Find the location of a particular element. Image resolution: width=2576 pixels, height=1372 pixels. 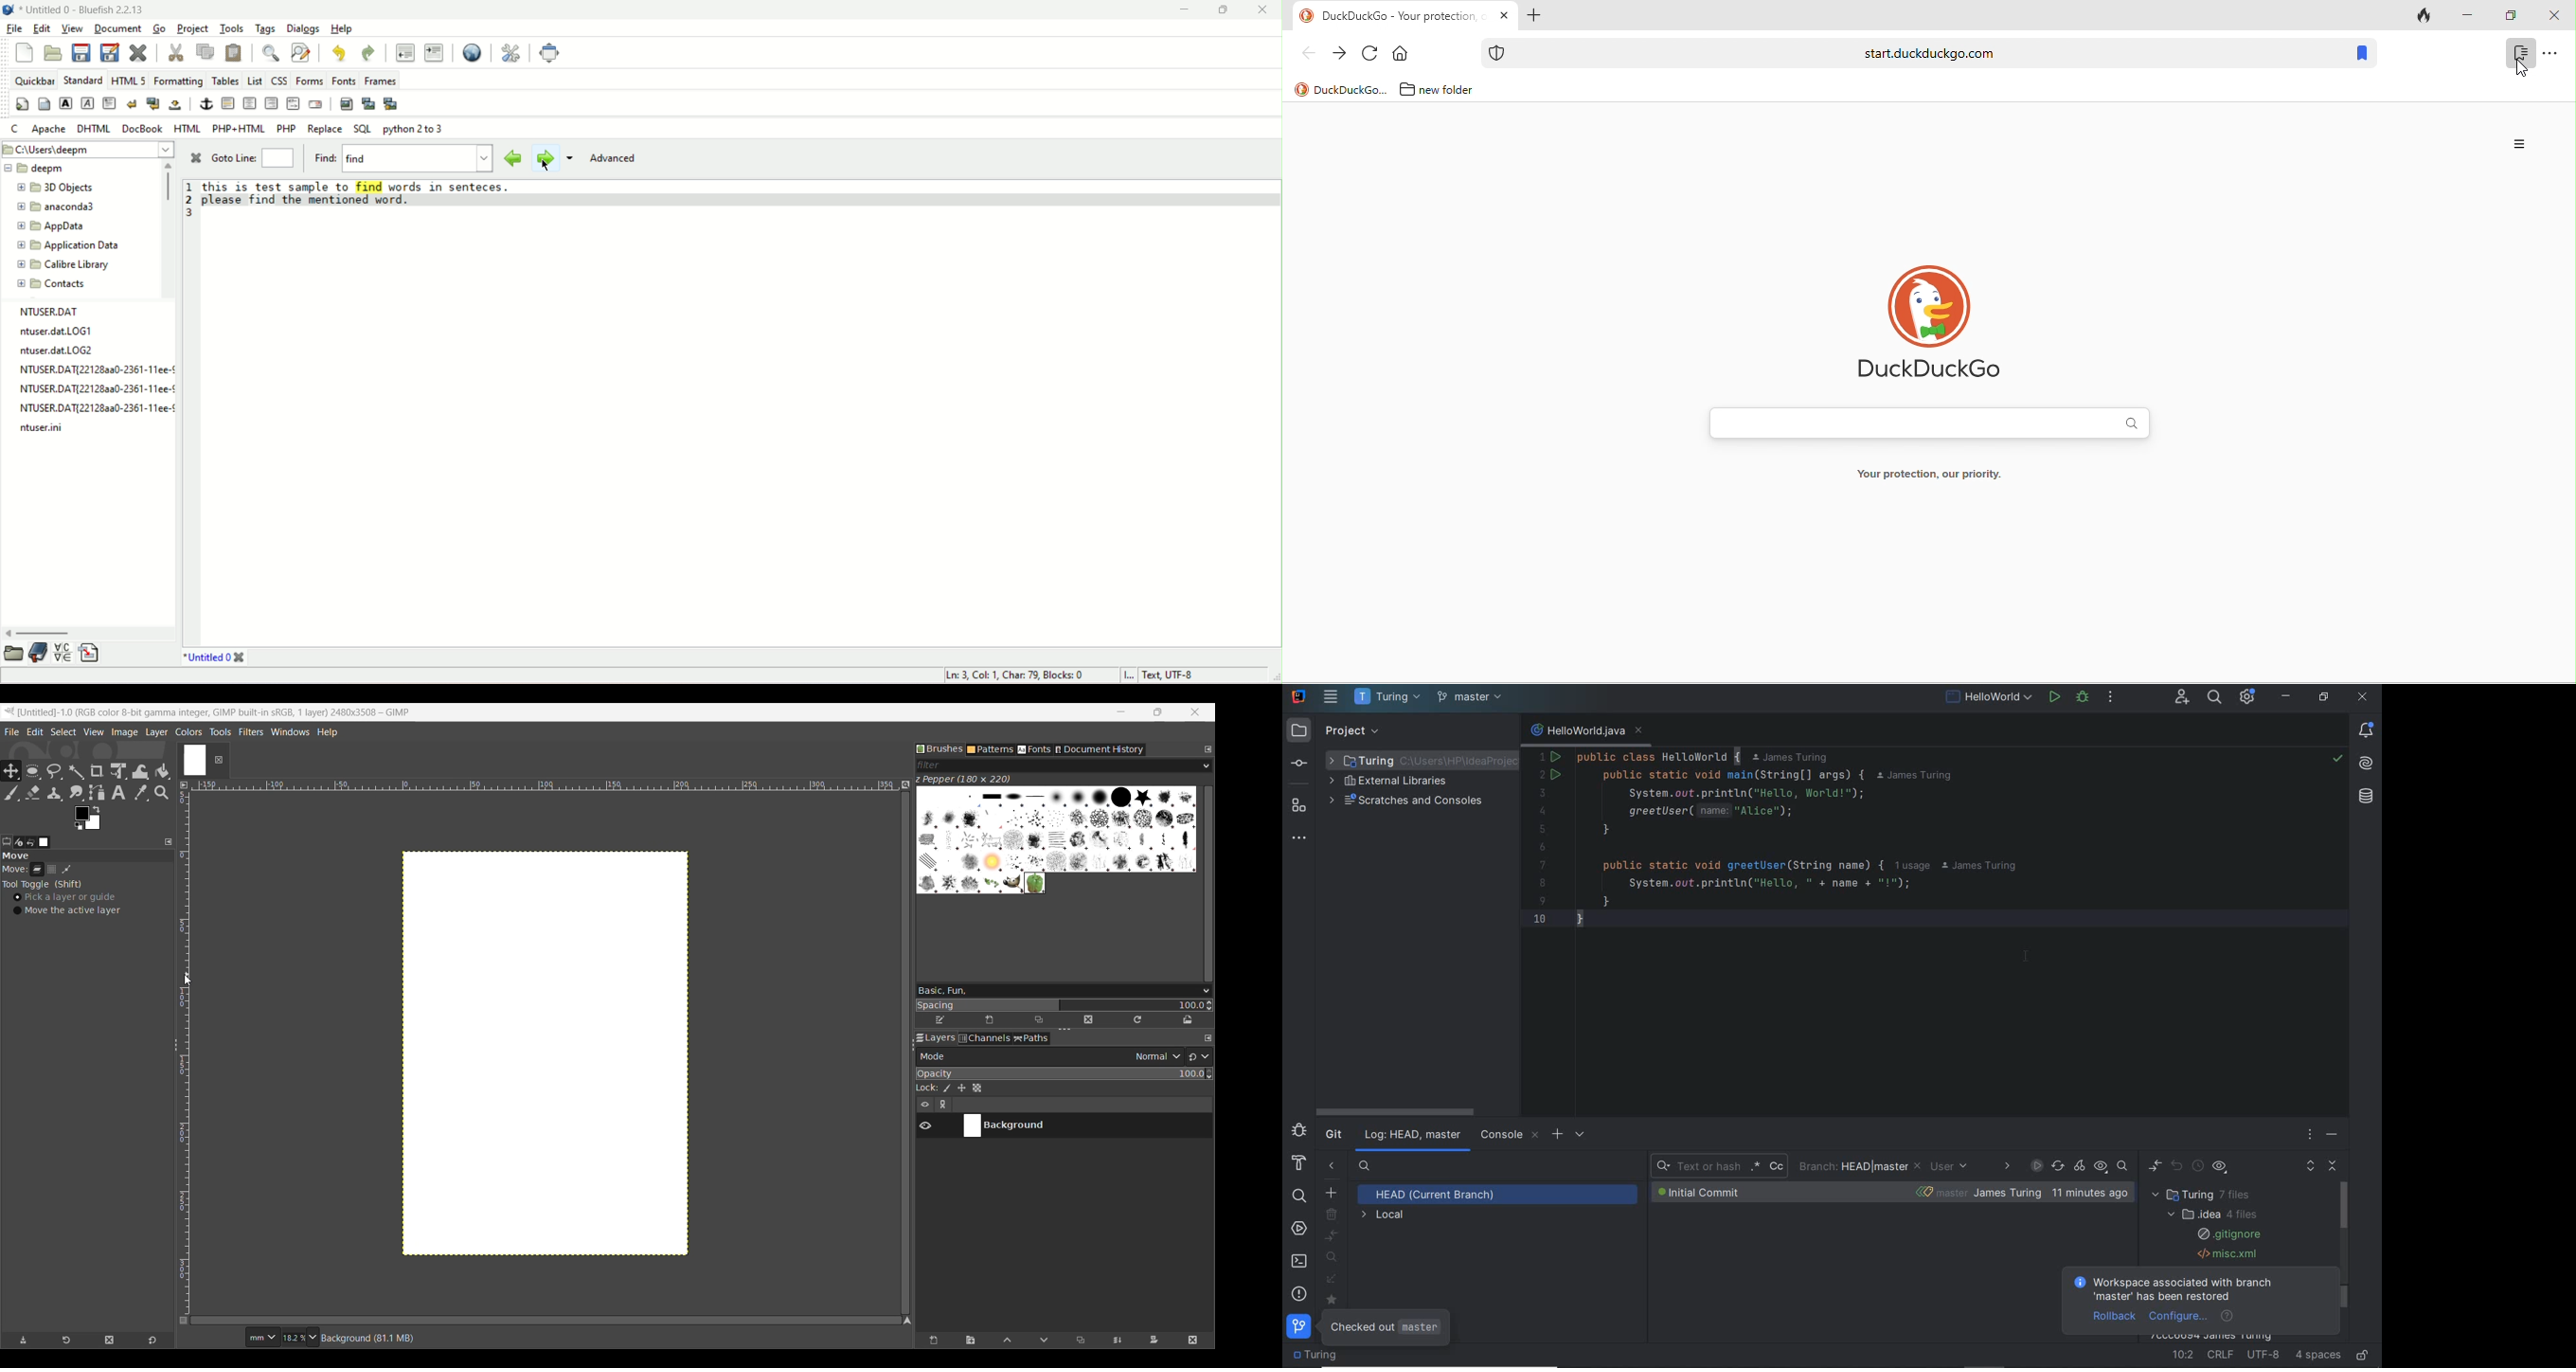

python 2 to 3 is located at coordinates (415, 132).